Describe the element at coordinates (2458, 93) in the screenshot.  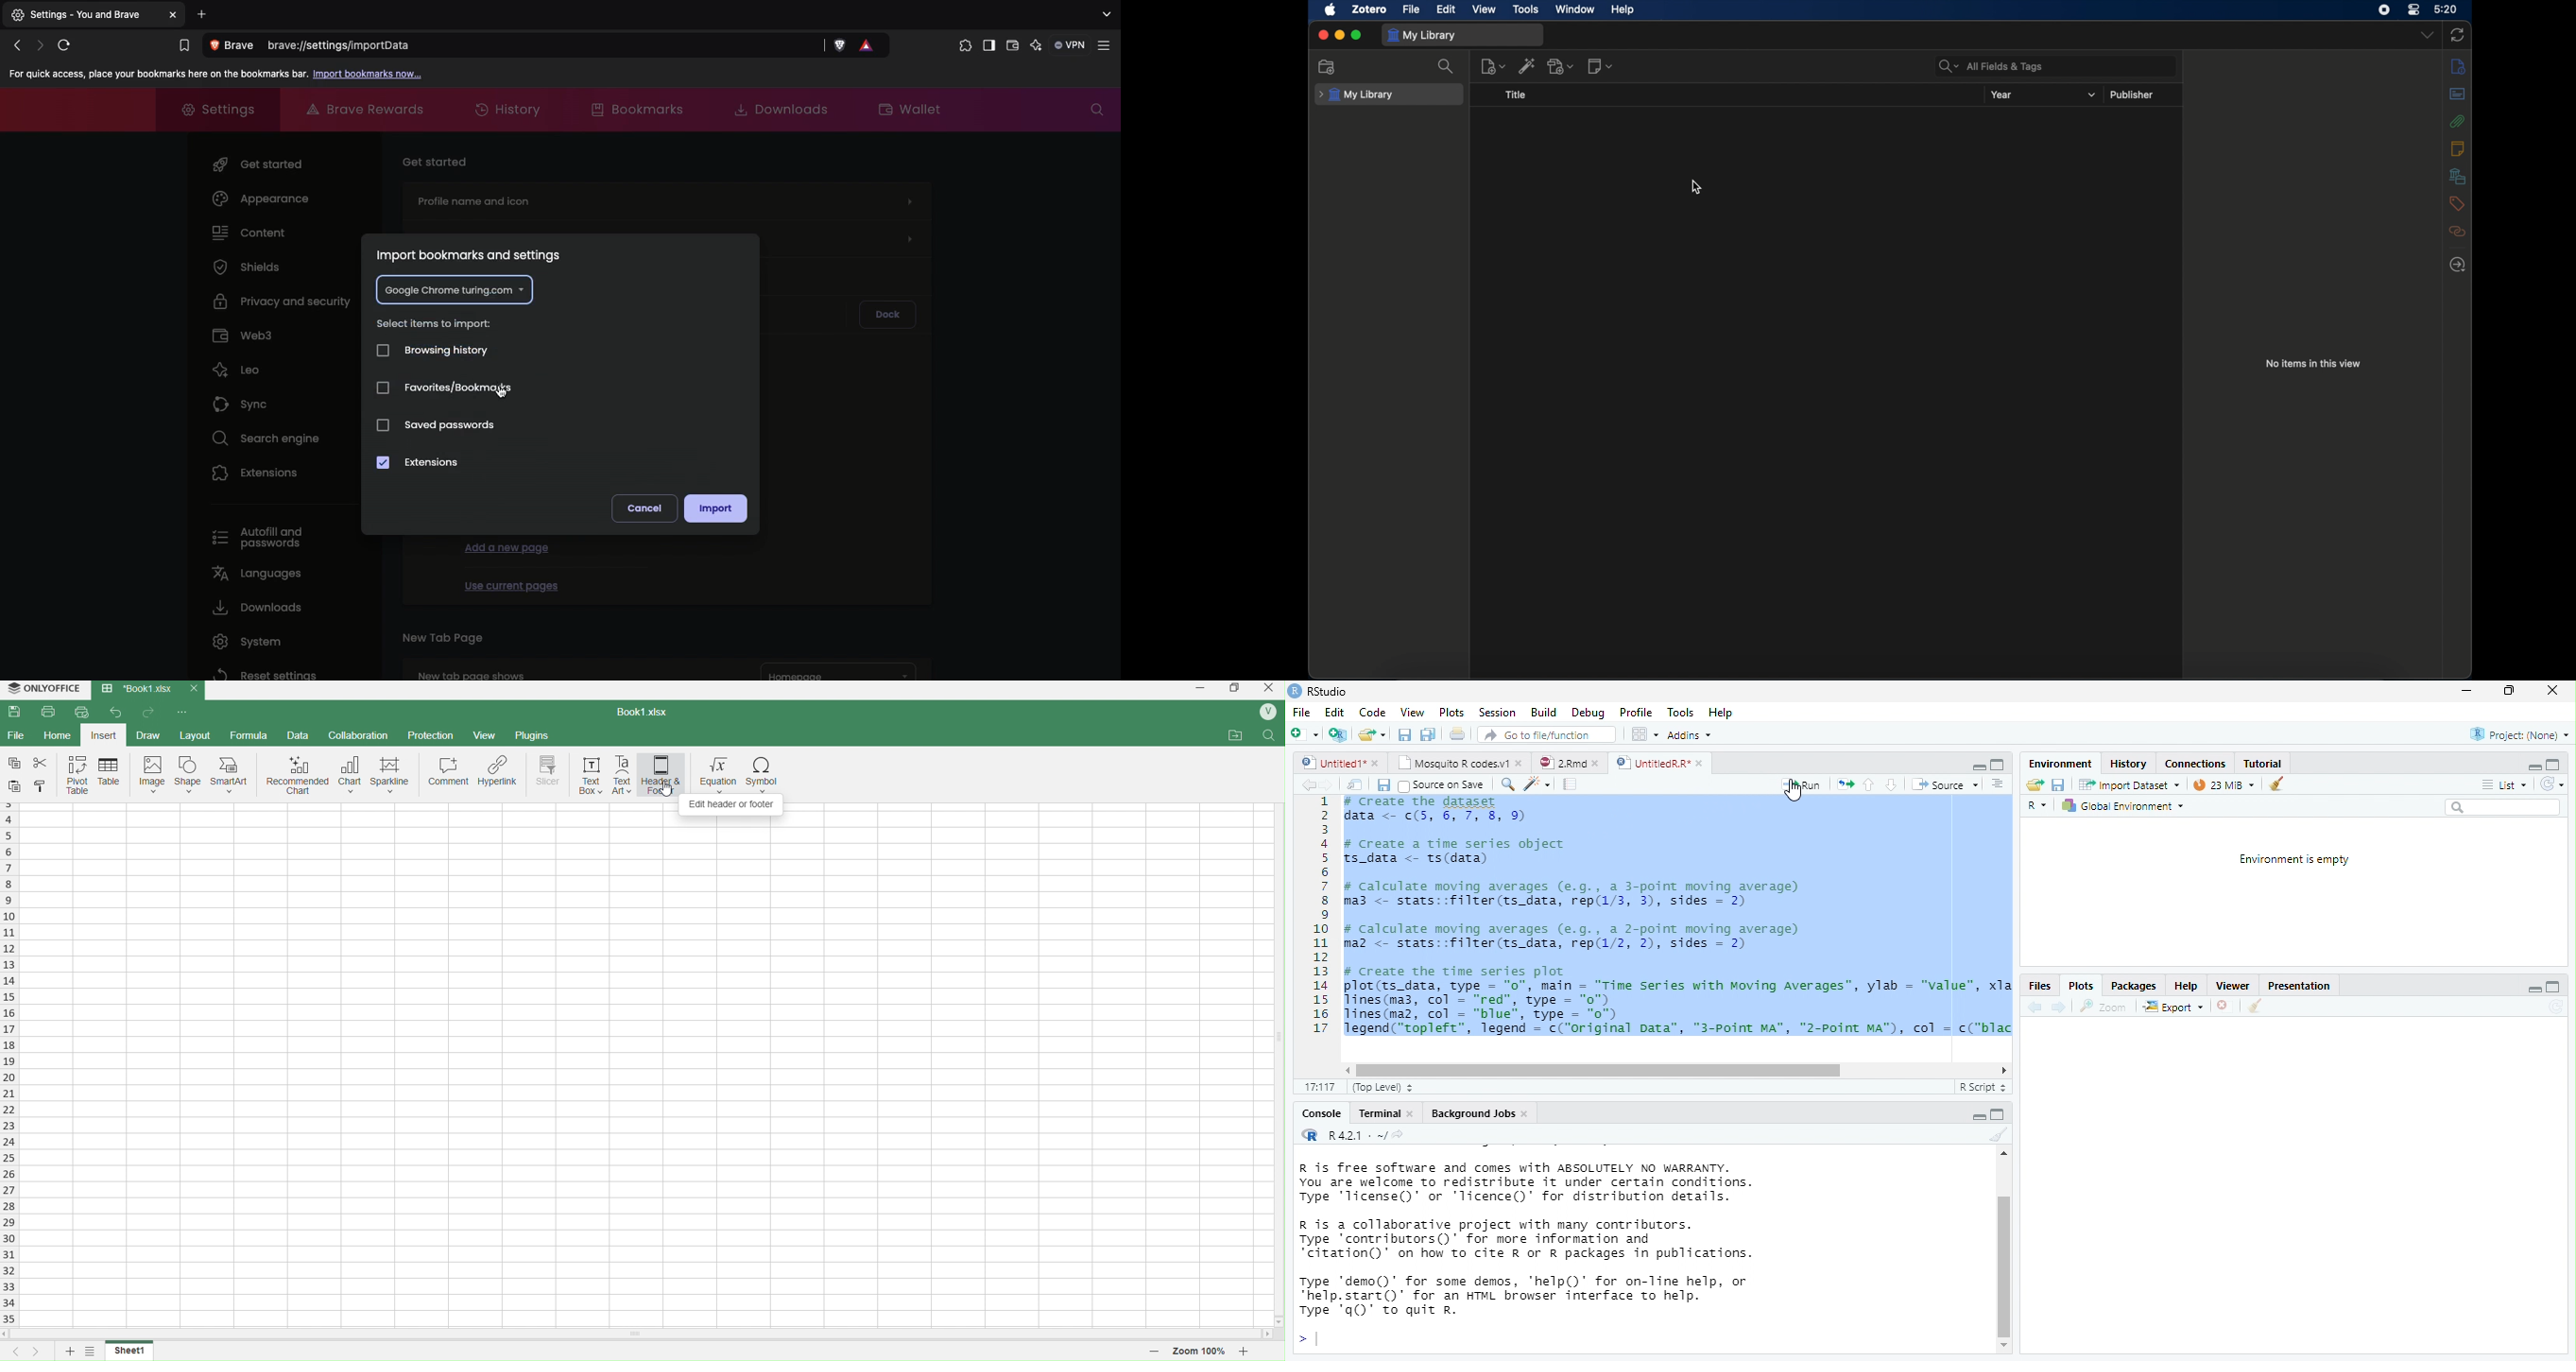
I see `abstract` at that location.